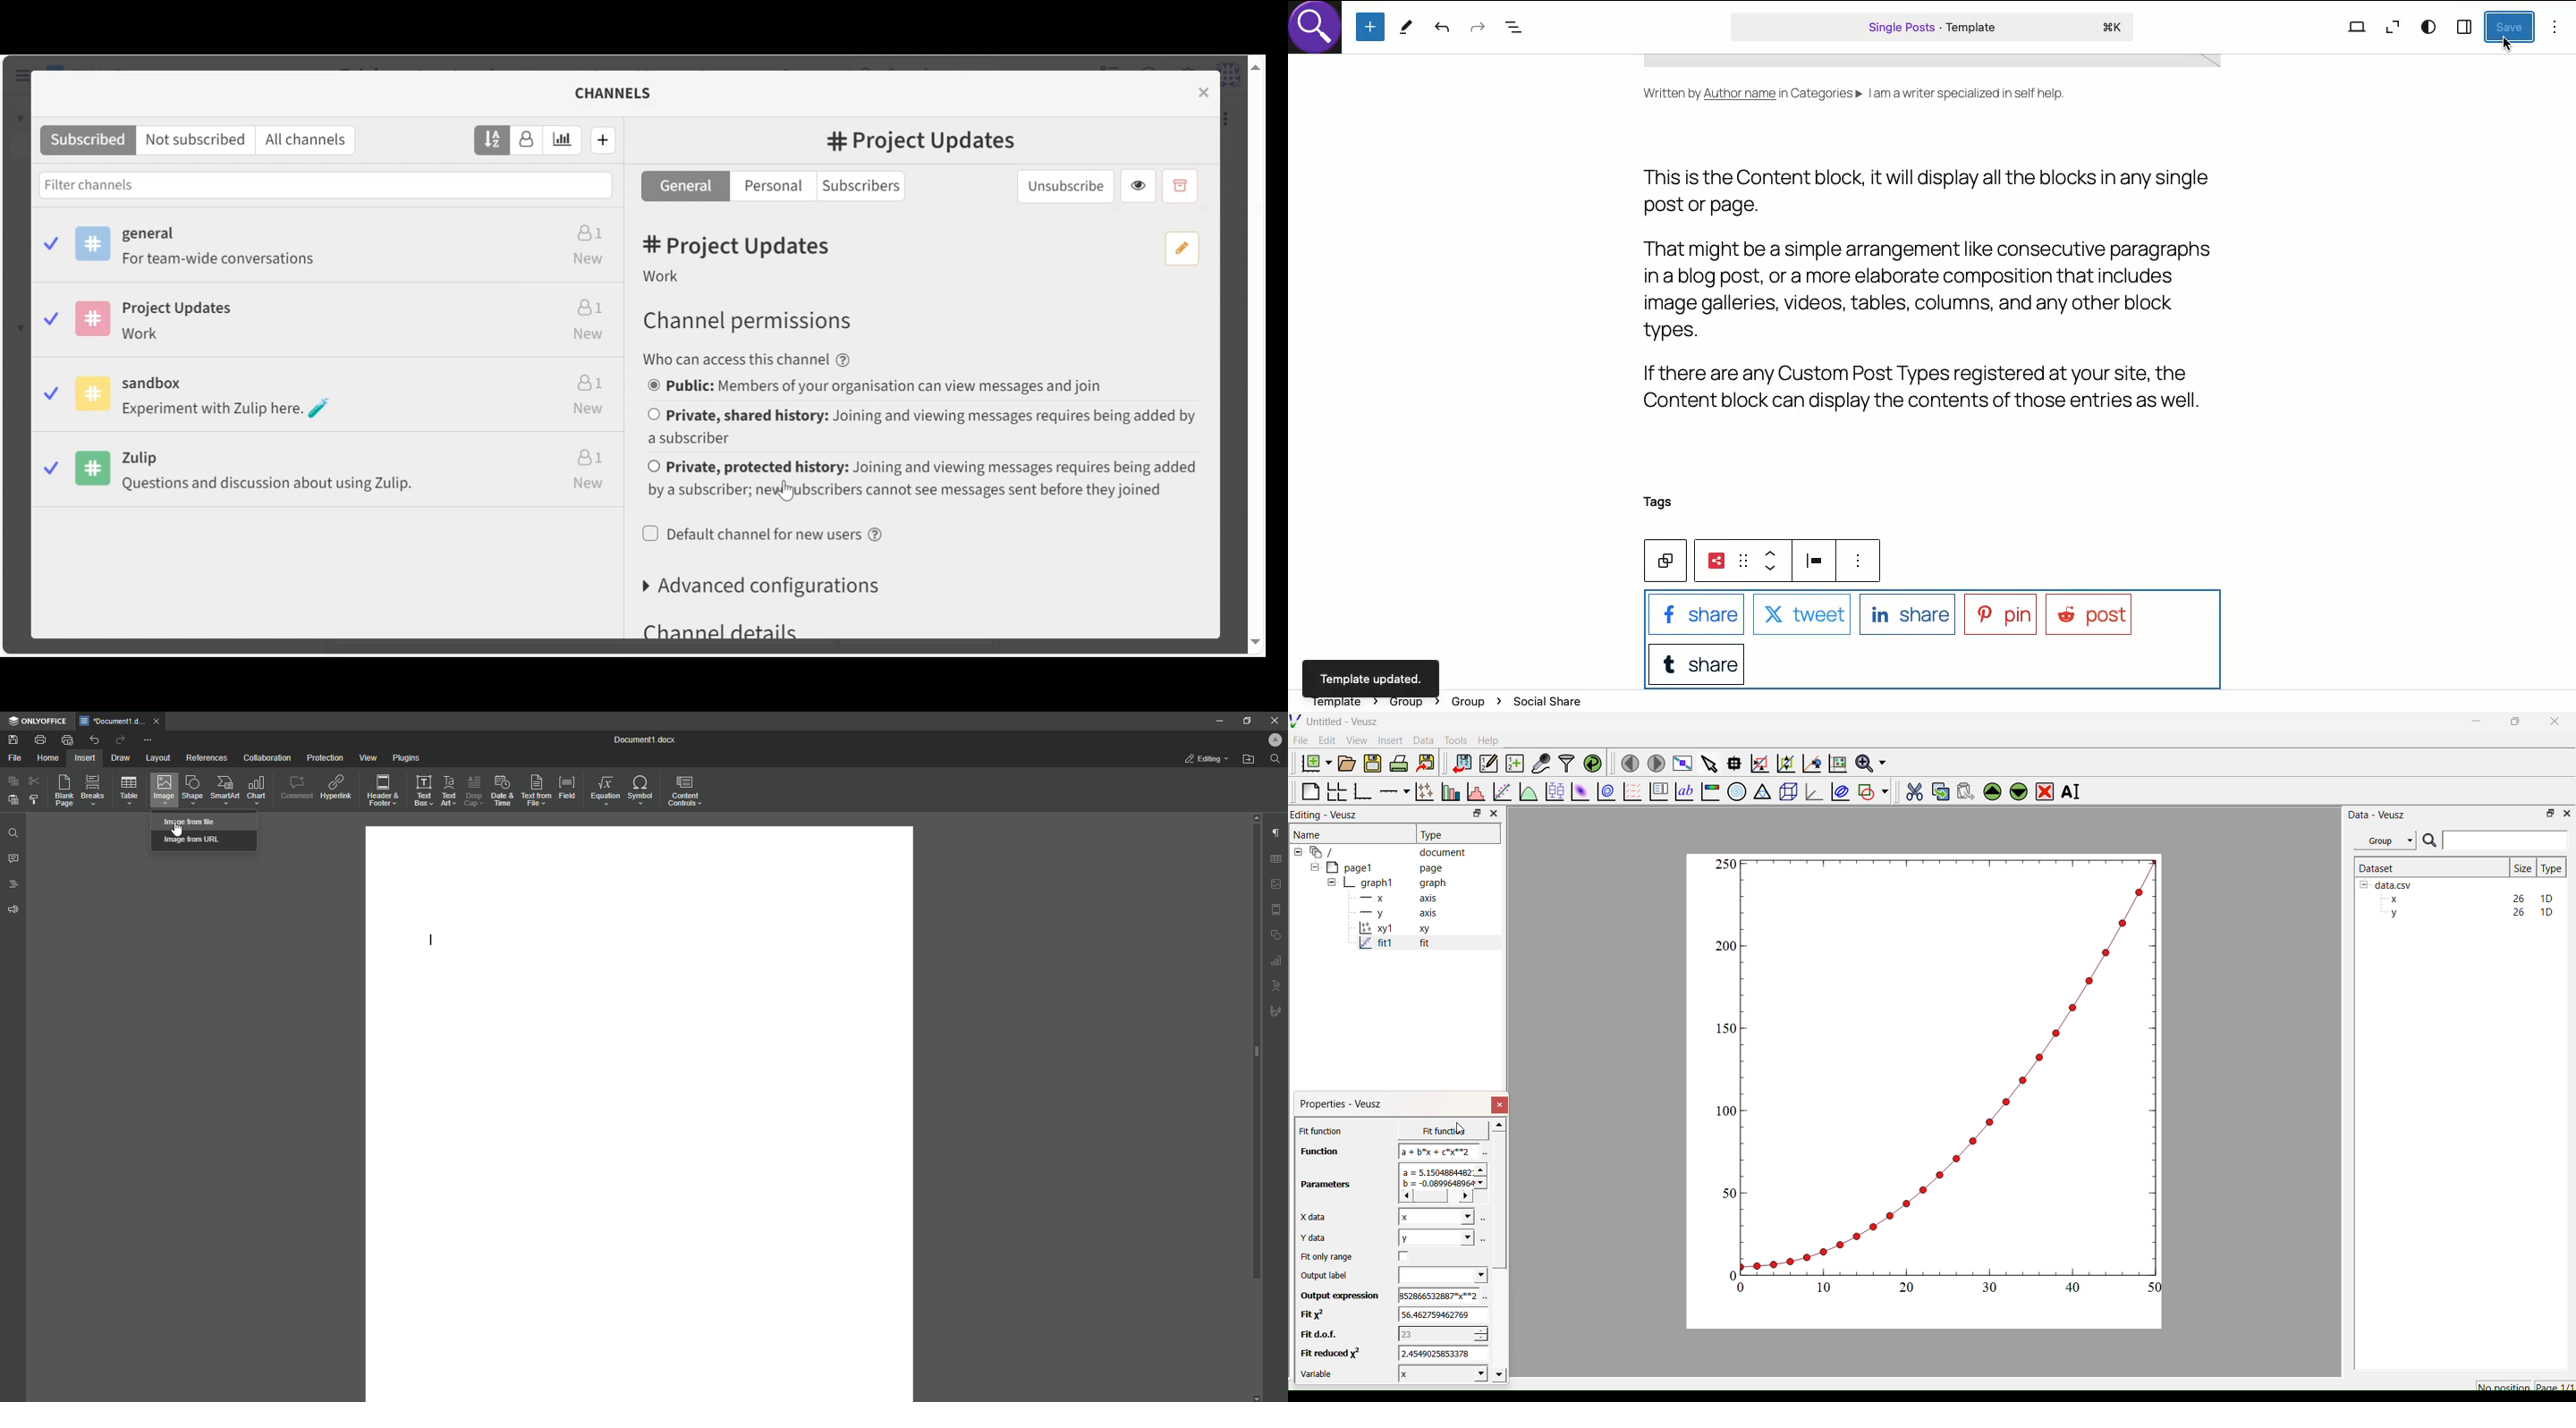 The height and width of the screenshot is (1428, 2576). Describe the element at coordinates (94, 140) in the screenshot. I see `Subscribed` at that location.